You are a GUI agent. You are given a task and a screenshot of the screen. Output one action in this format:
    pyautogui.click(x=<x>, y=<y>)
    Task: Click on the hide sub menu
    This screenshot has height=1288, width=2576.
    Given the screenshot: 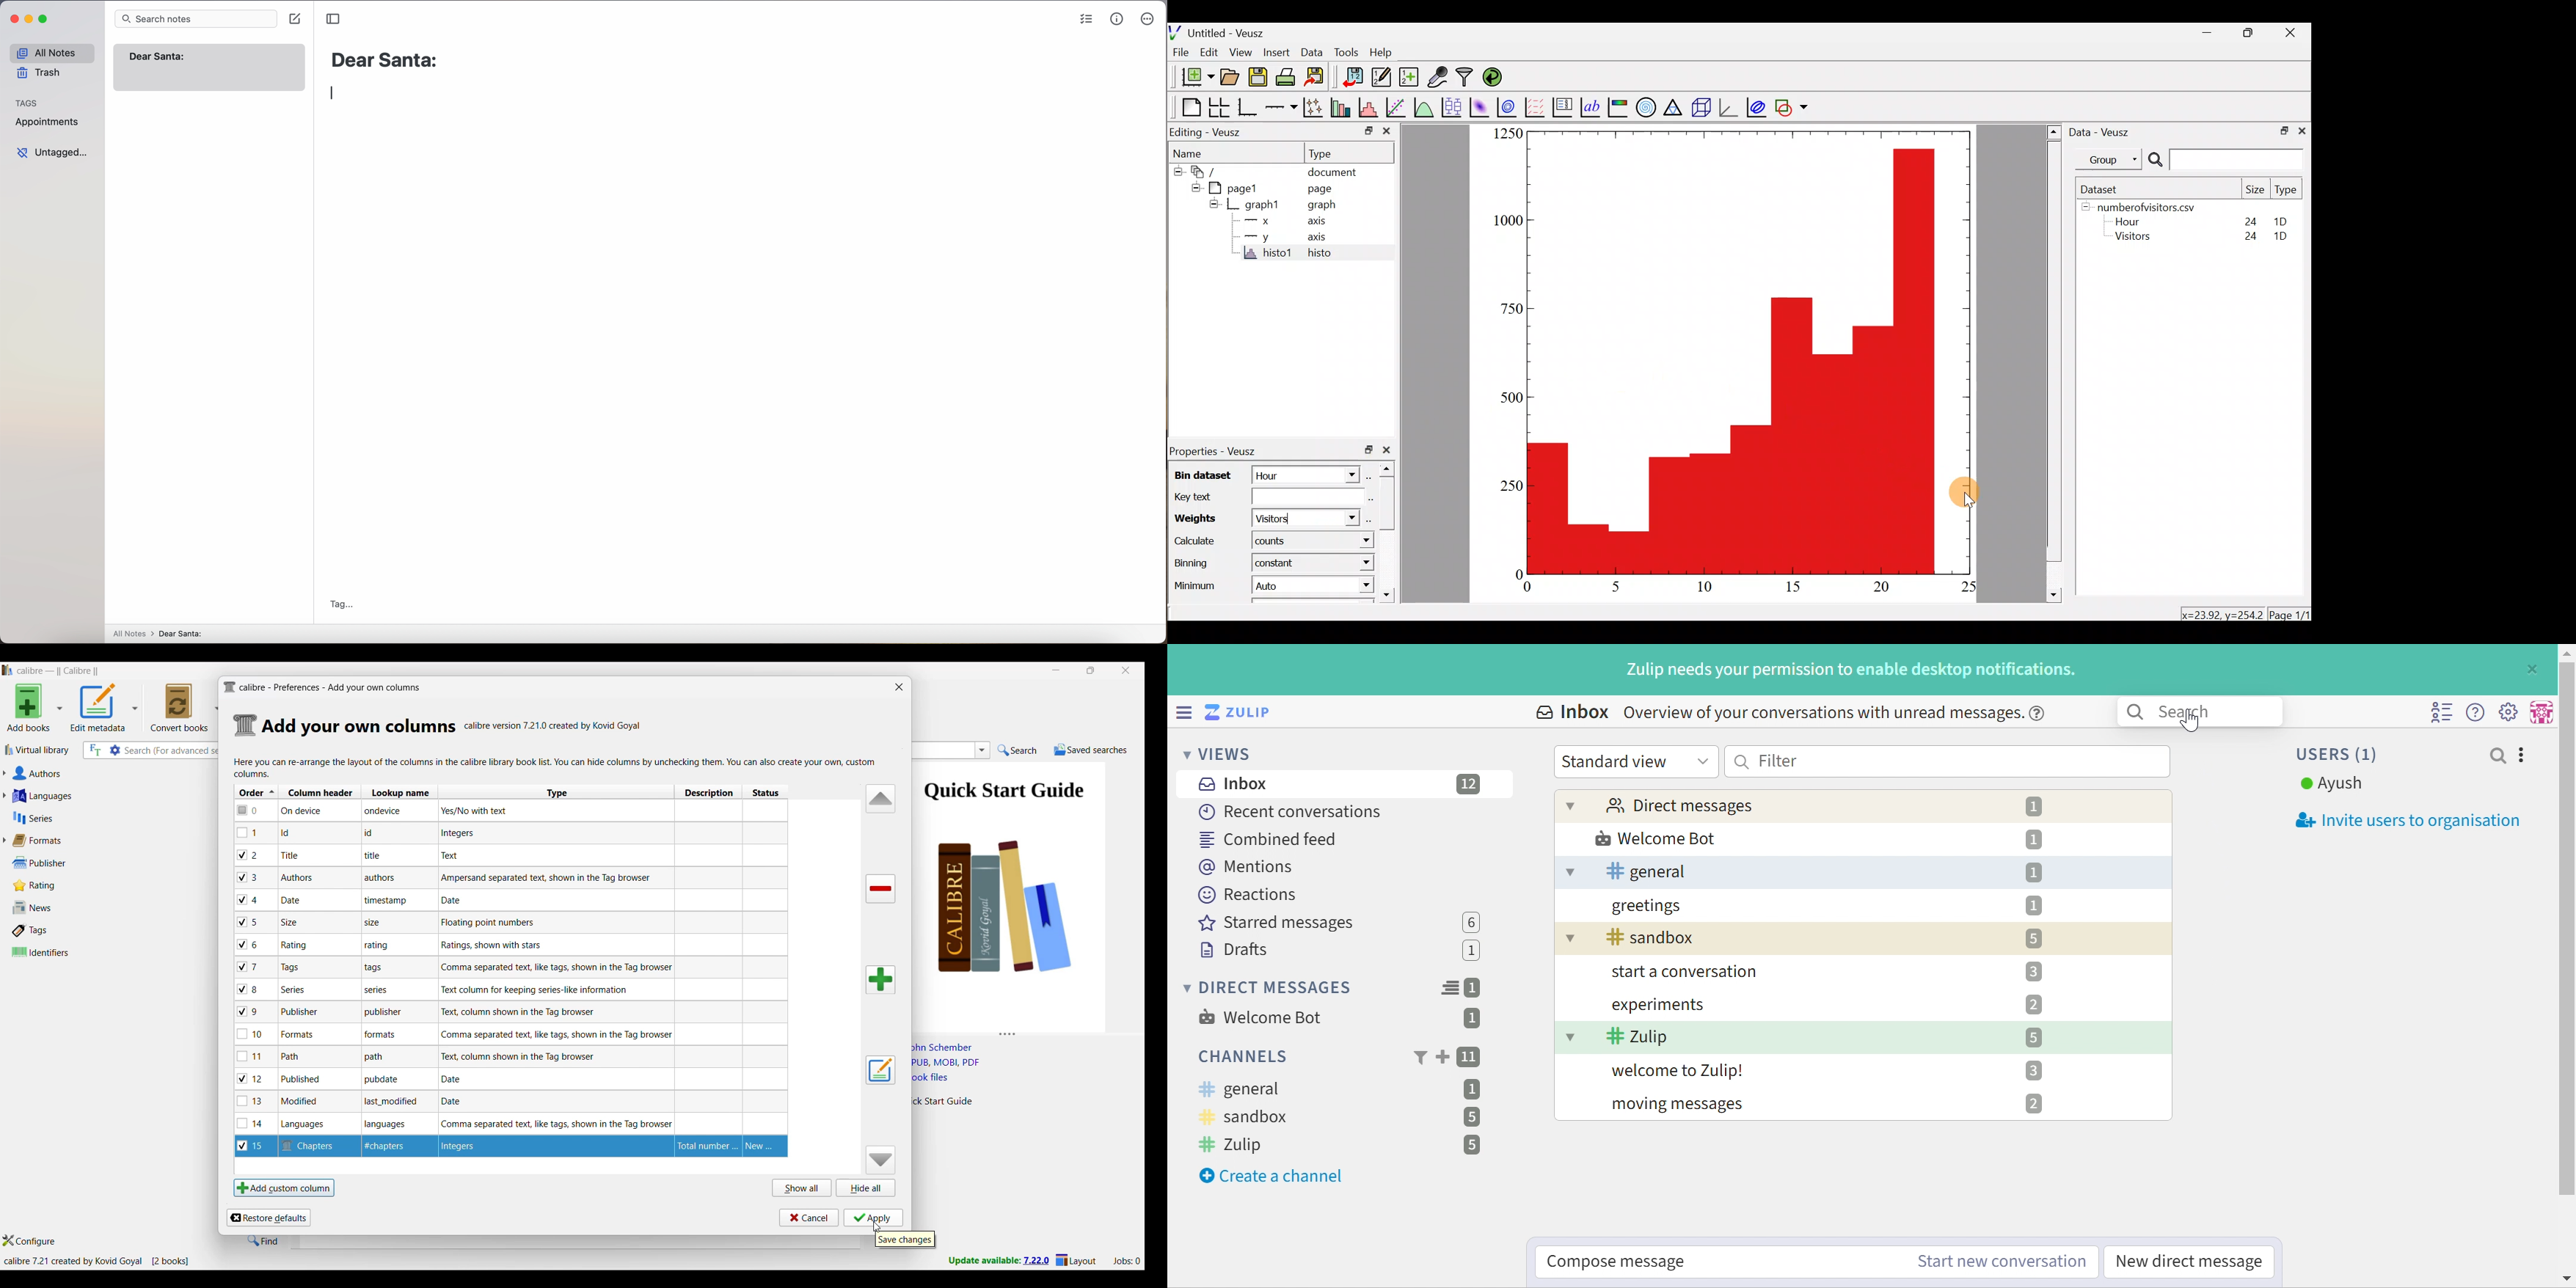 What is the action you would take?
    pyautogui.click(x=2085, y=209)
    